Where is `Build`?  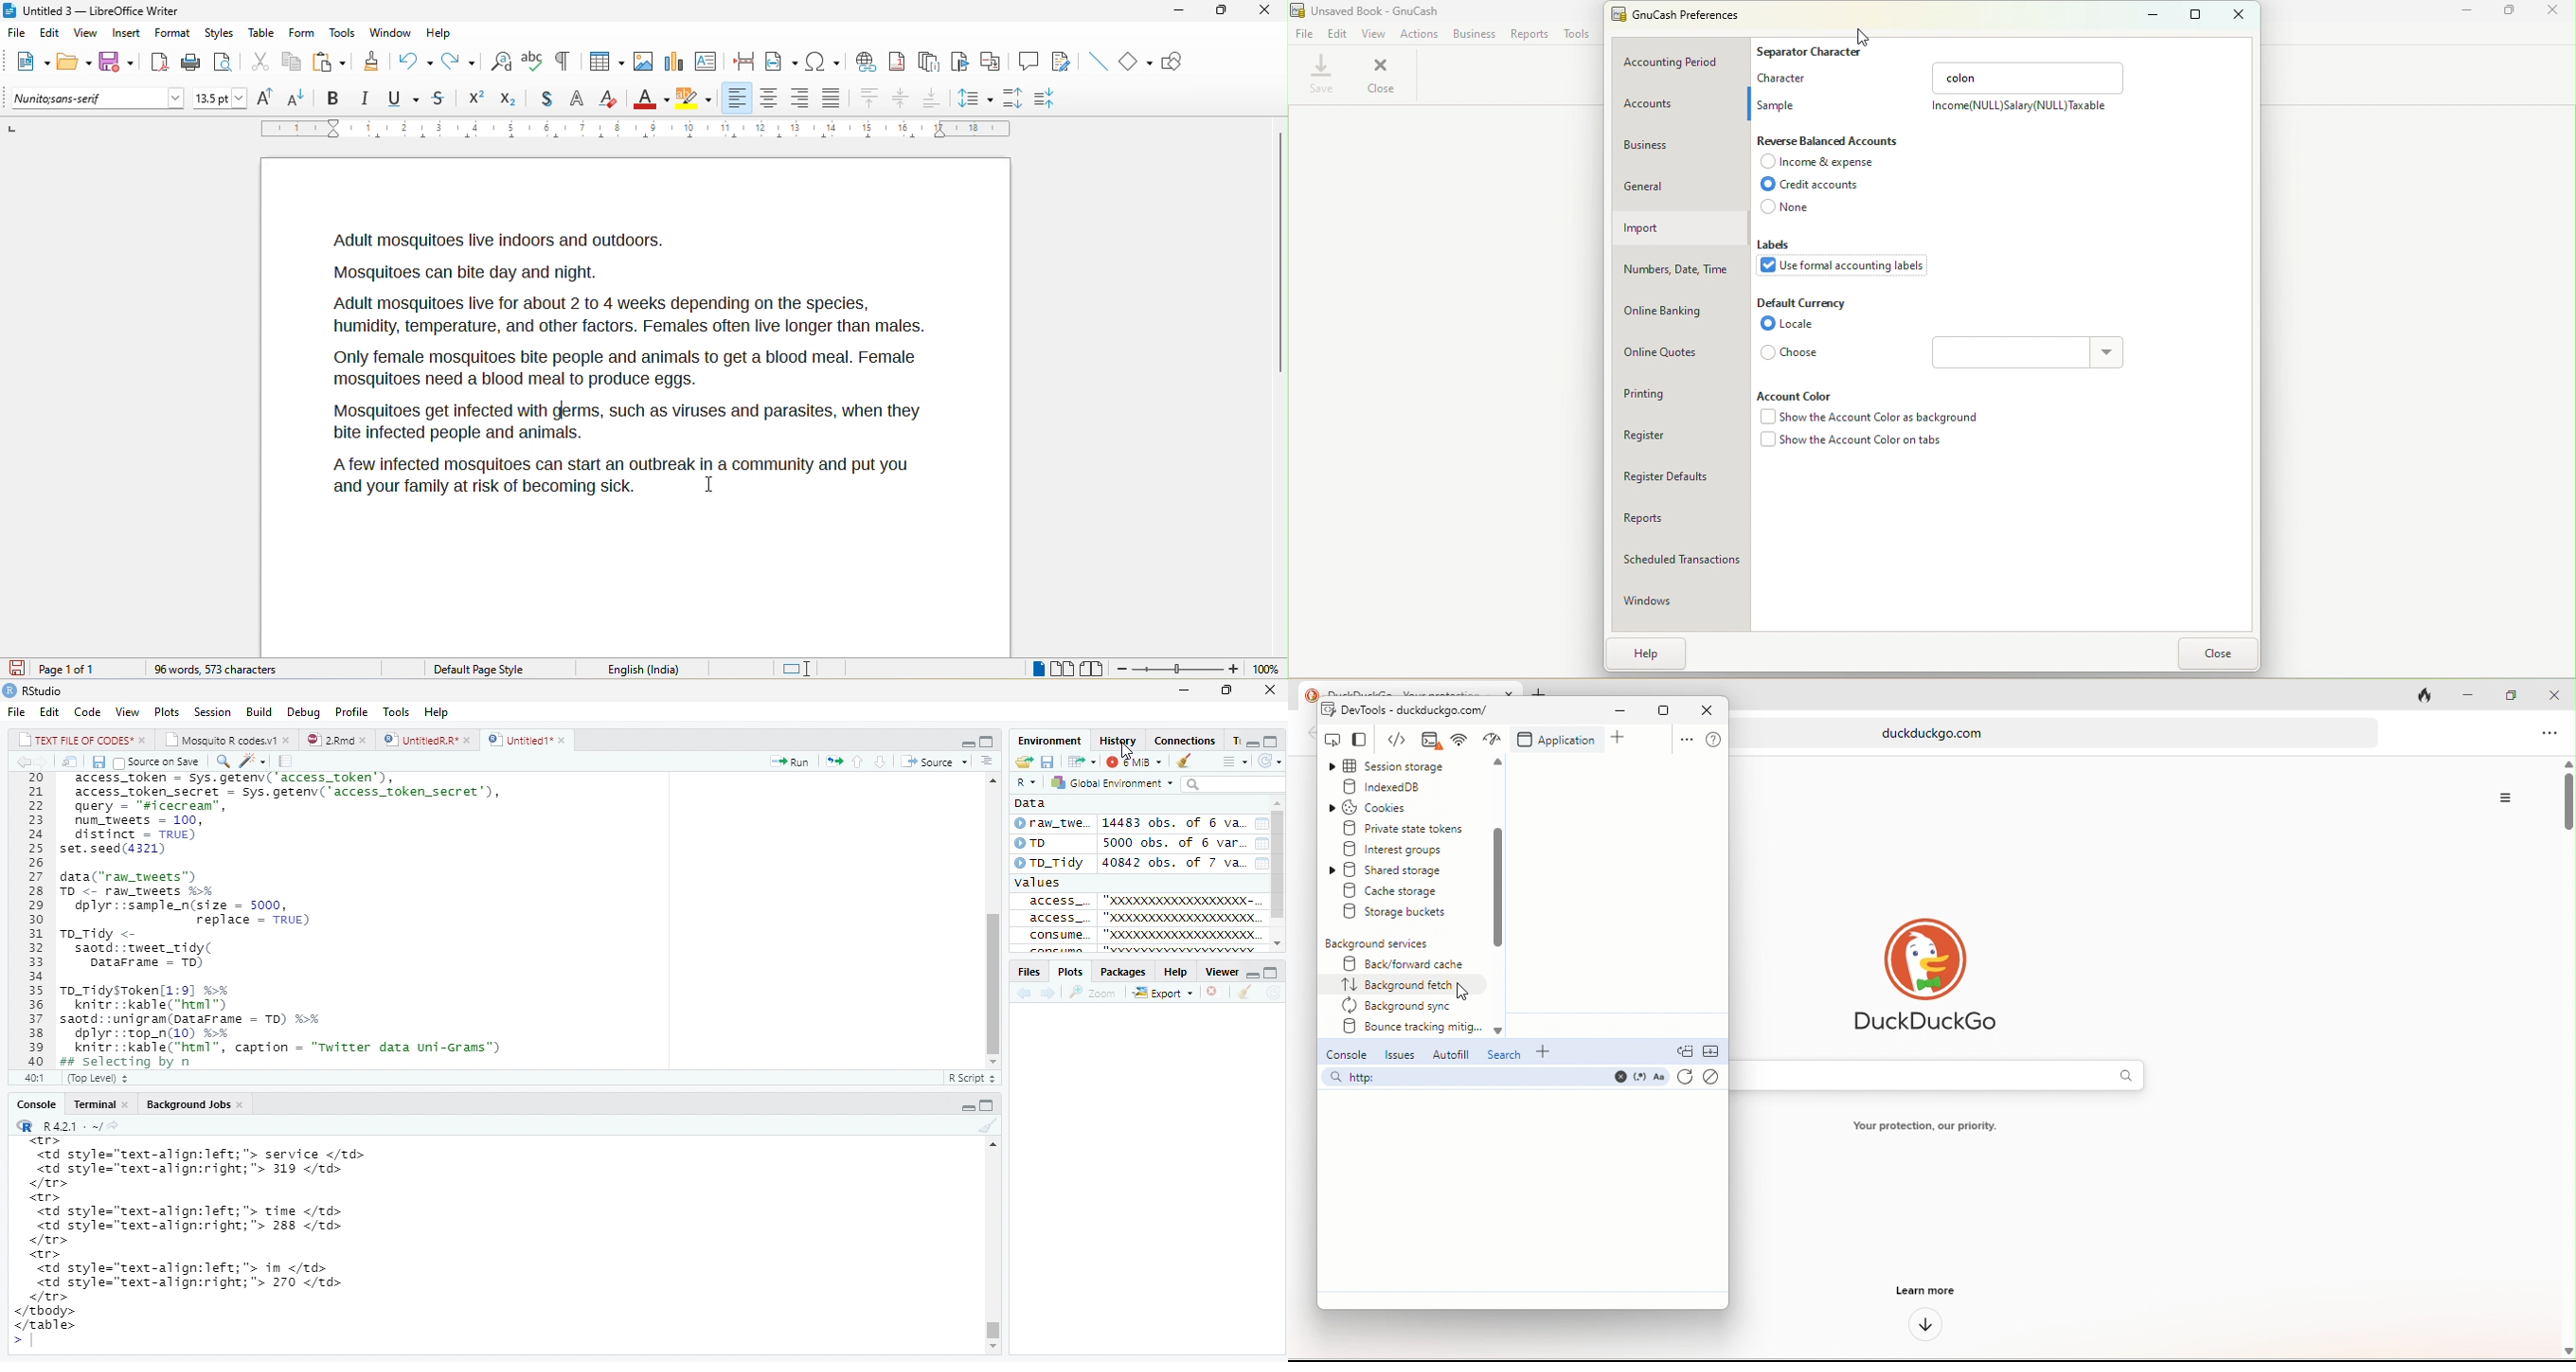
Build is located at coordinates (258, 710).